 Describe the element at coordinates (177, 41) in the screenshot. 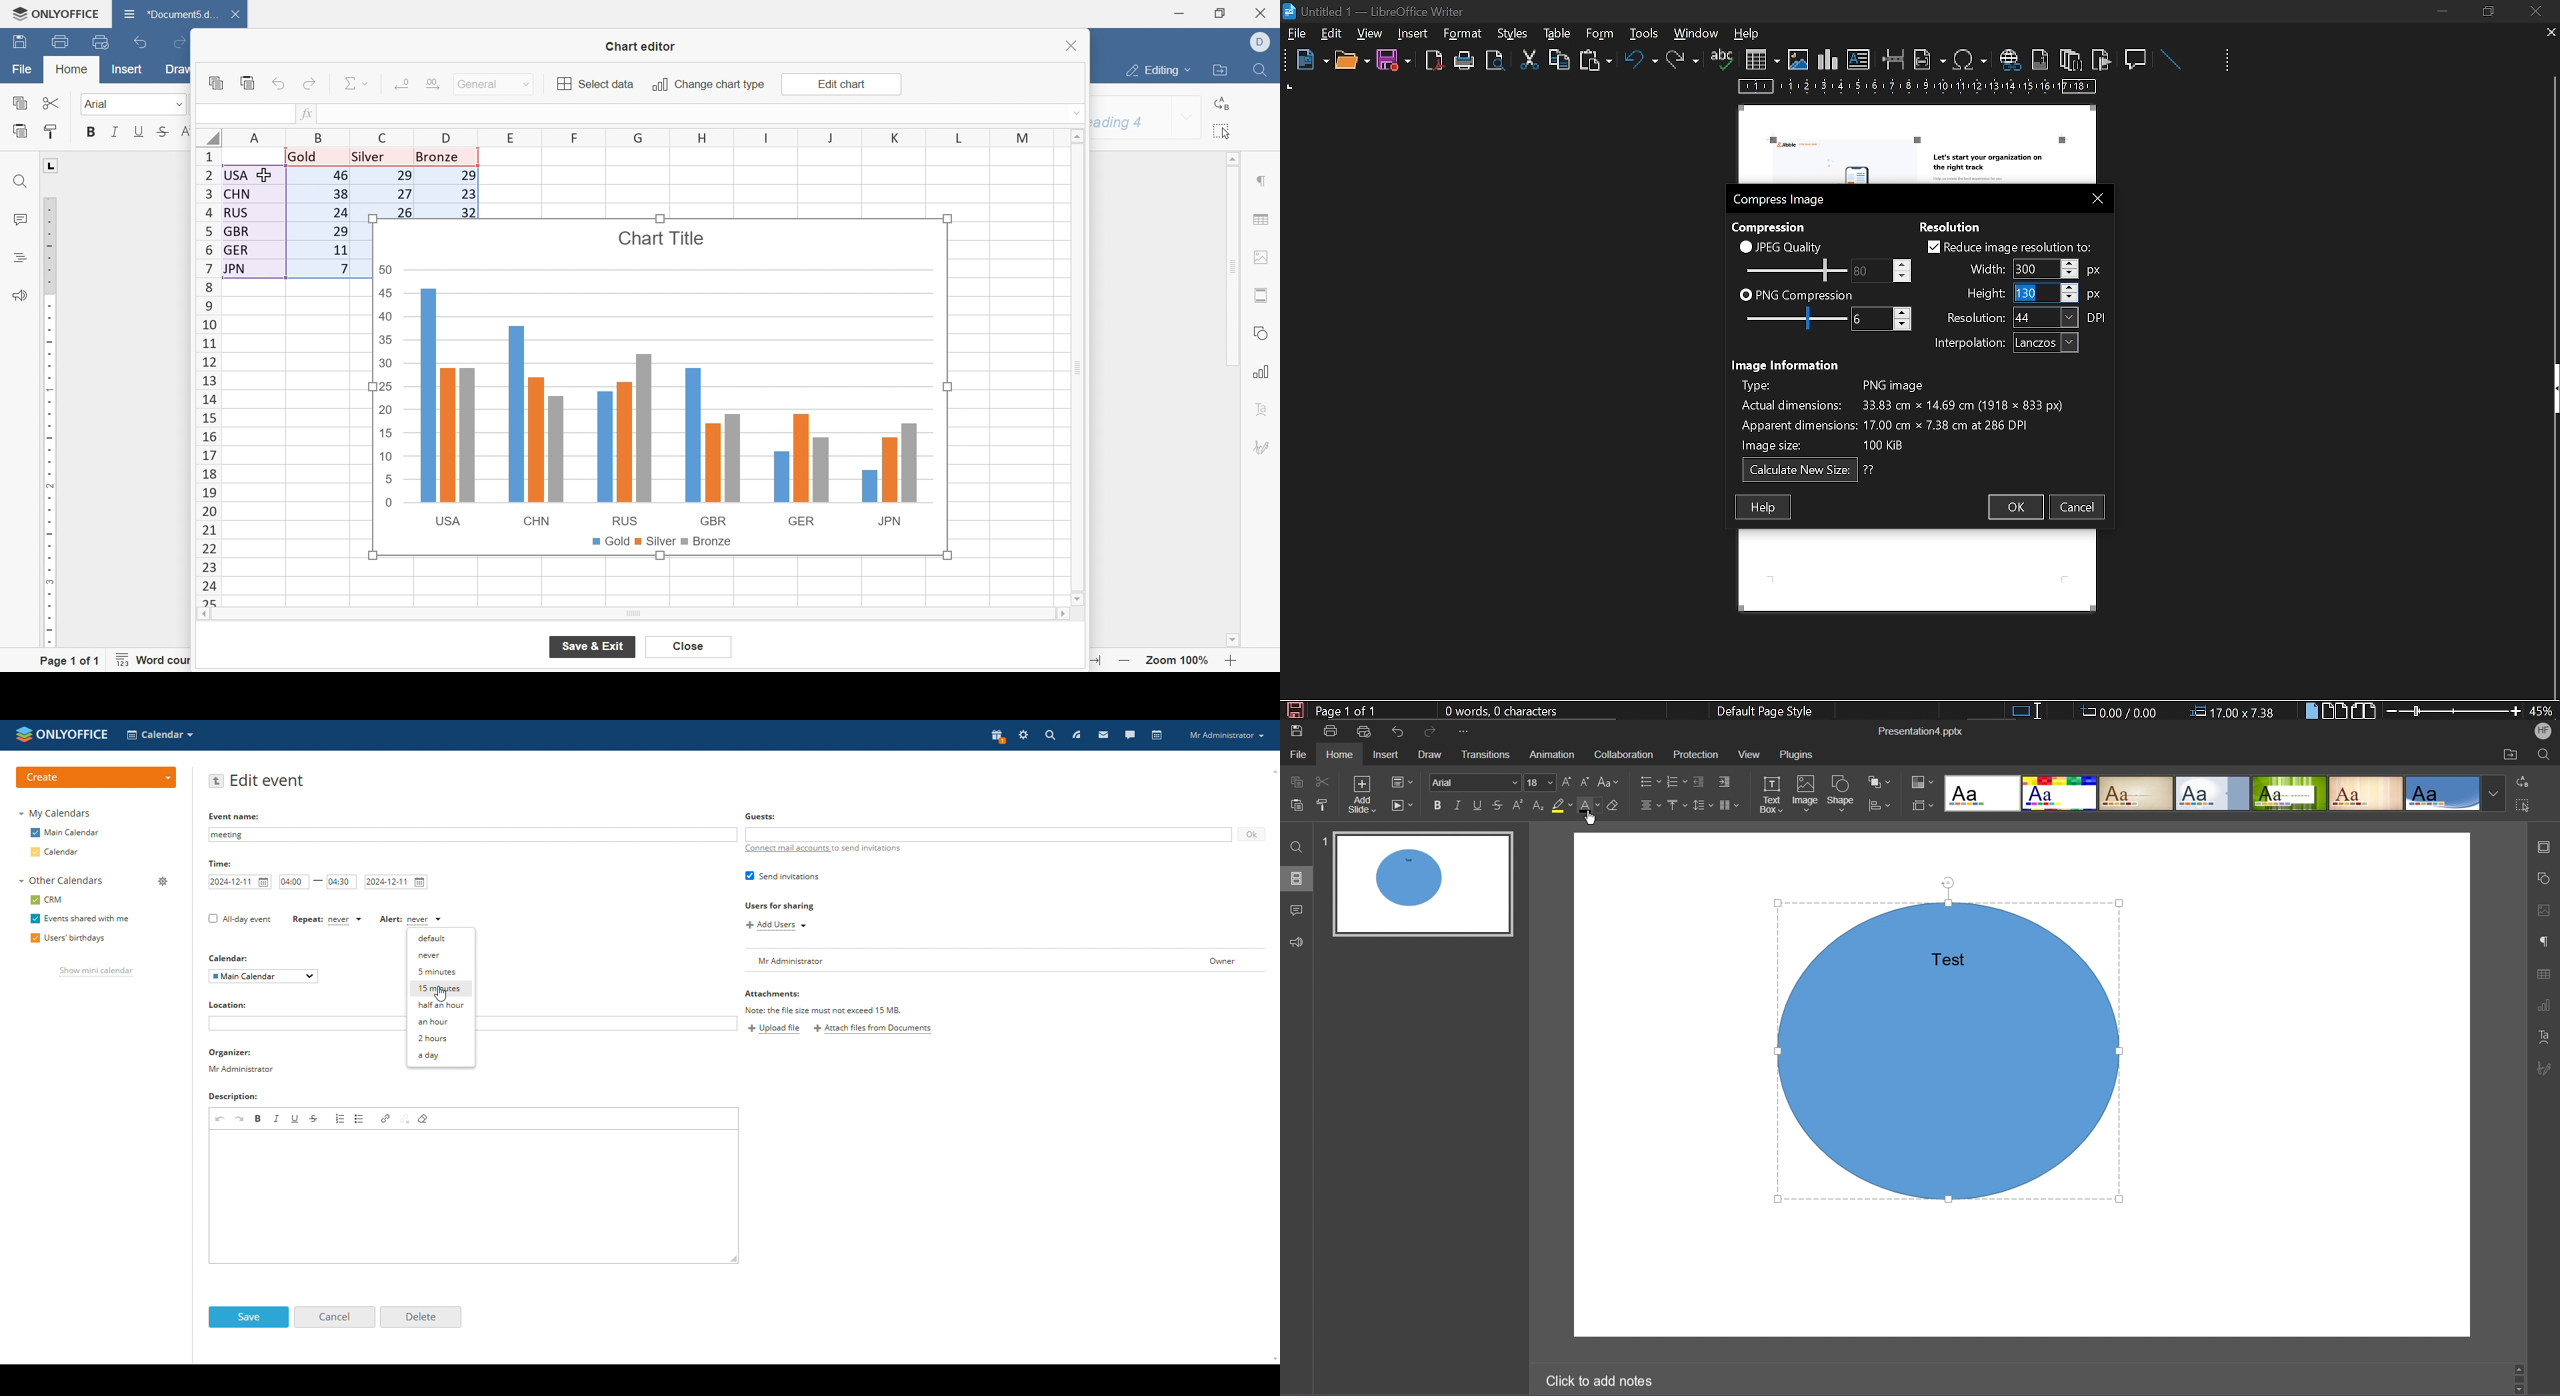

I see `redo` at that location.